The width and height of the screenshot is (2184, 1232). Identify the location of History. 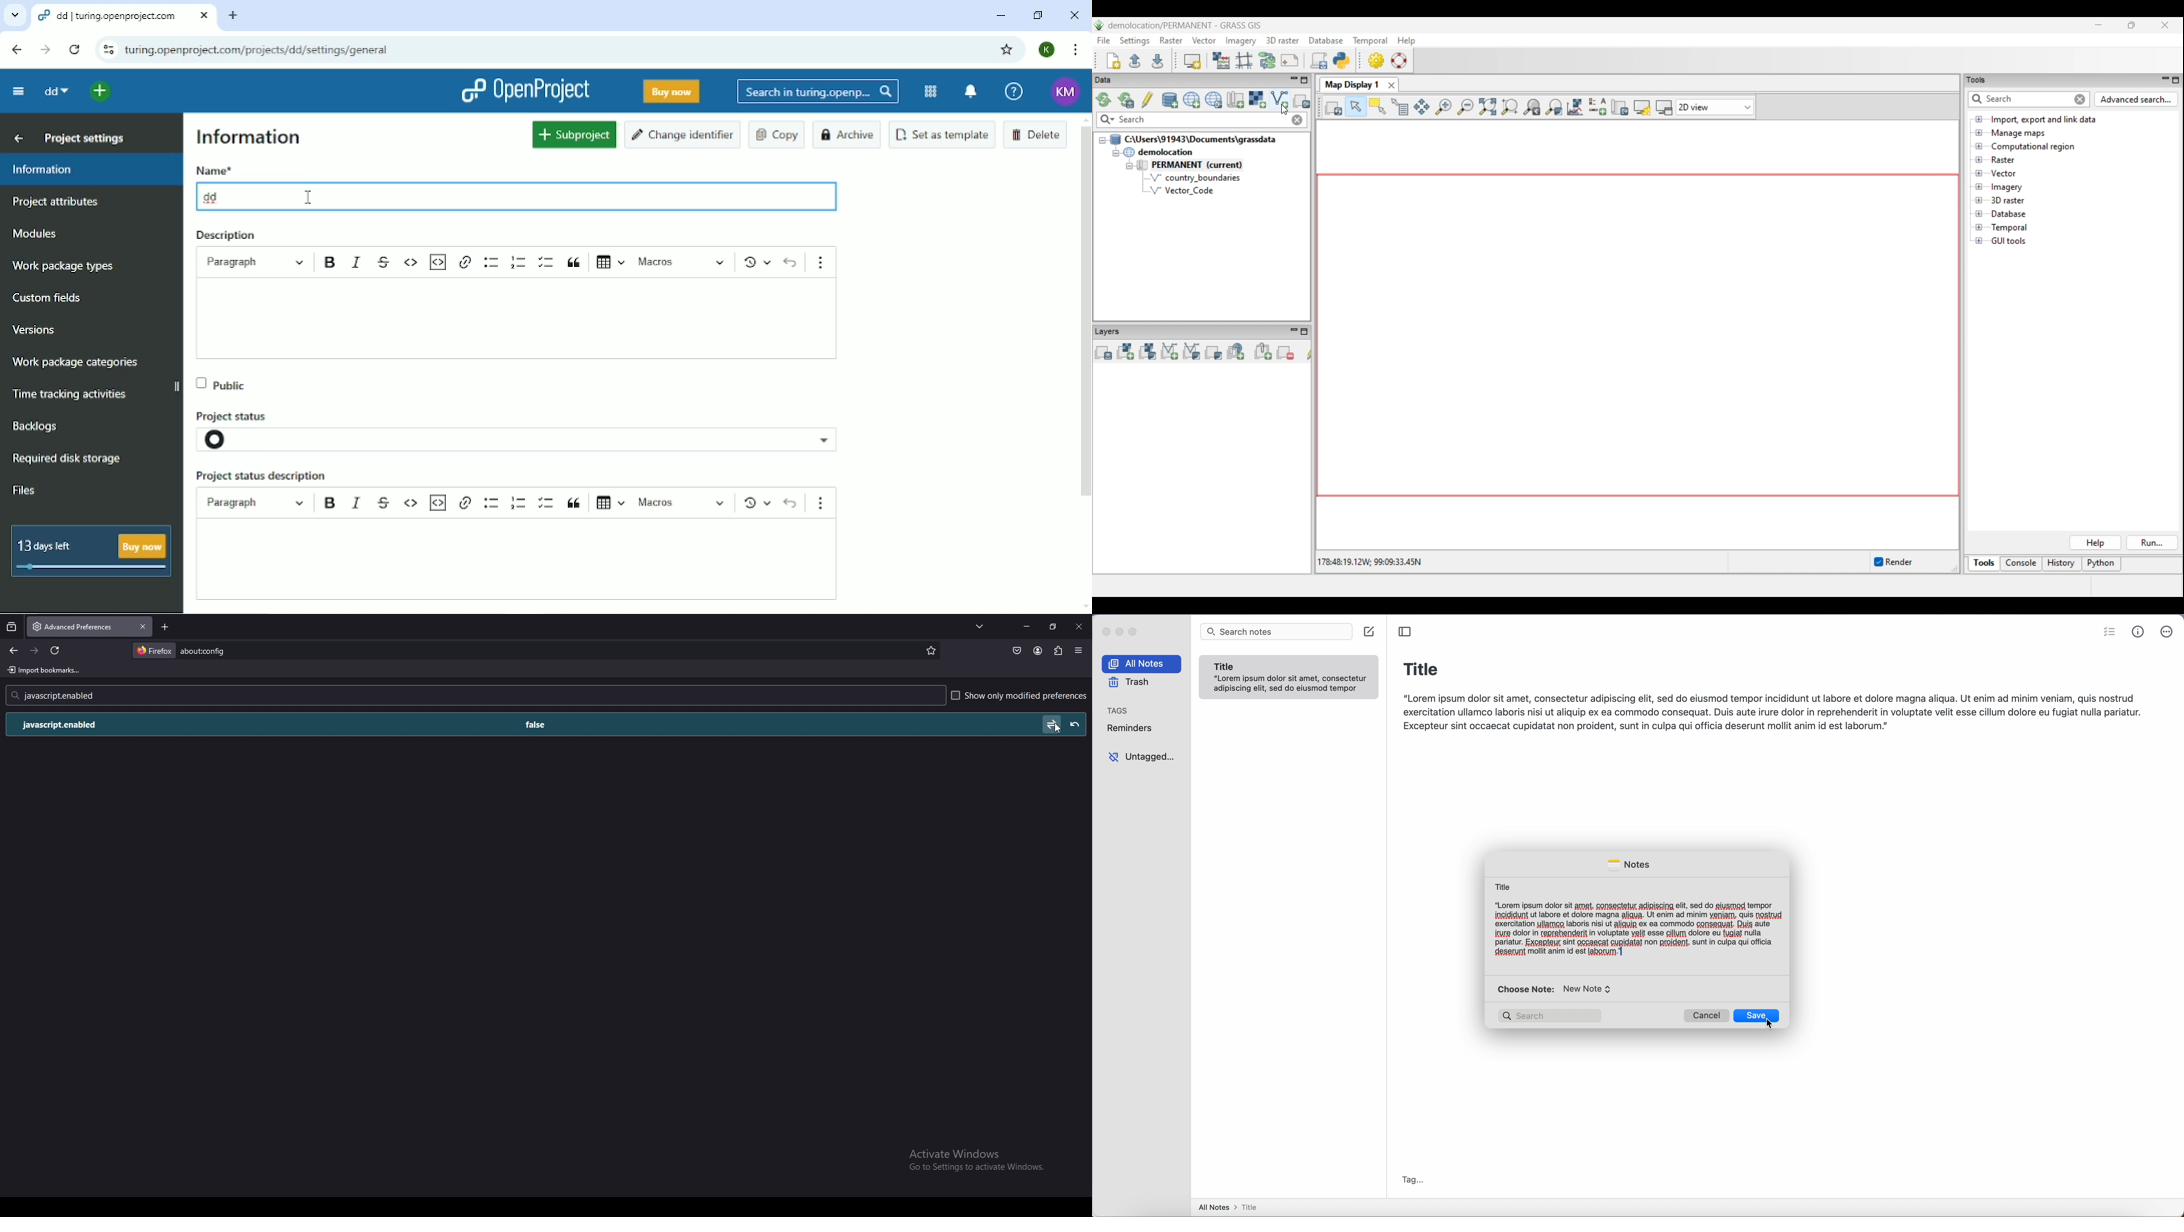
(2062, 564).